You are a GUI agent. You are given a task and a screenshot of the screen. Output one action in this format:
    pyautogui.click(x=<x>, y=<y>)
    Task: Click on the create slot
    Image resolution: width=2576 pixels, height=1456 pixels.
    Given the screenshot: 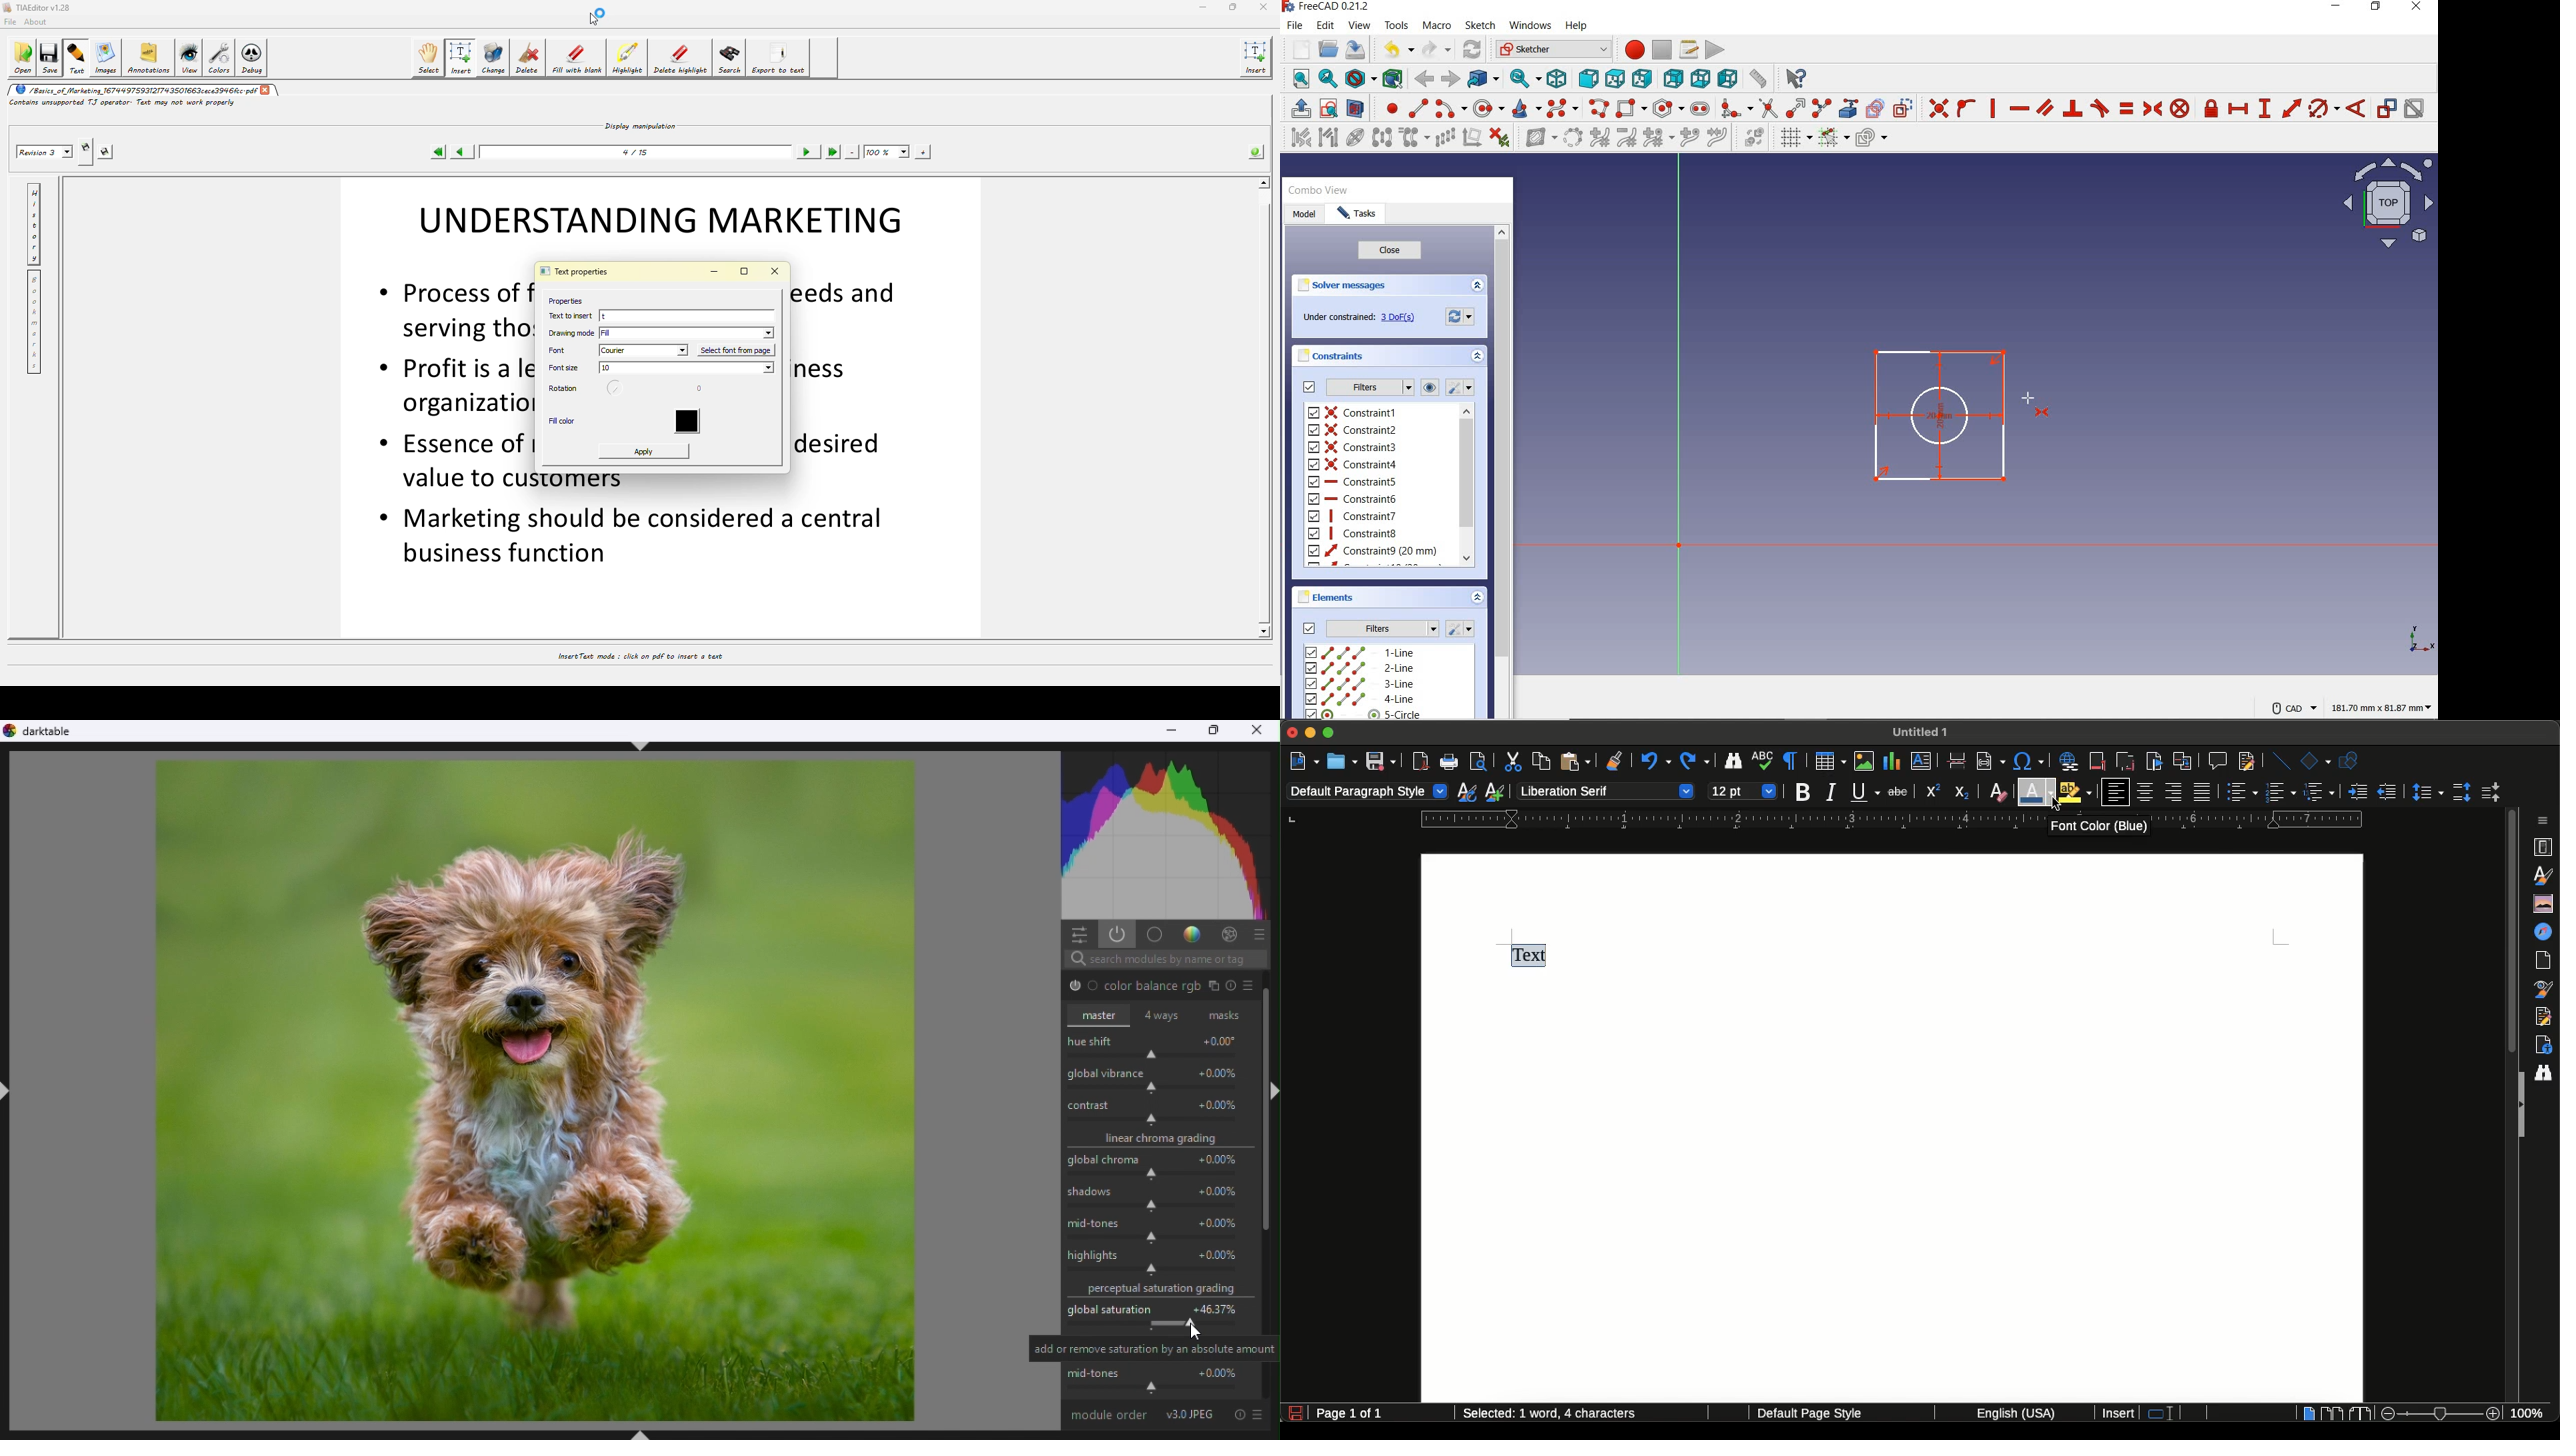 What is the action you would take?
    pyautogui.click(x=1703, y=110)
    